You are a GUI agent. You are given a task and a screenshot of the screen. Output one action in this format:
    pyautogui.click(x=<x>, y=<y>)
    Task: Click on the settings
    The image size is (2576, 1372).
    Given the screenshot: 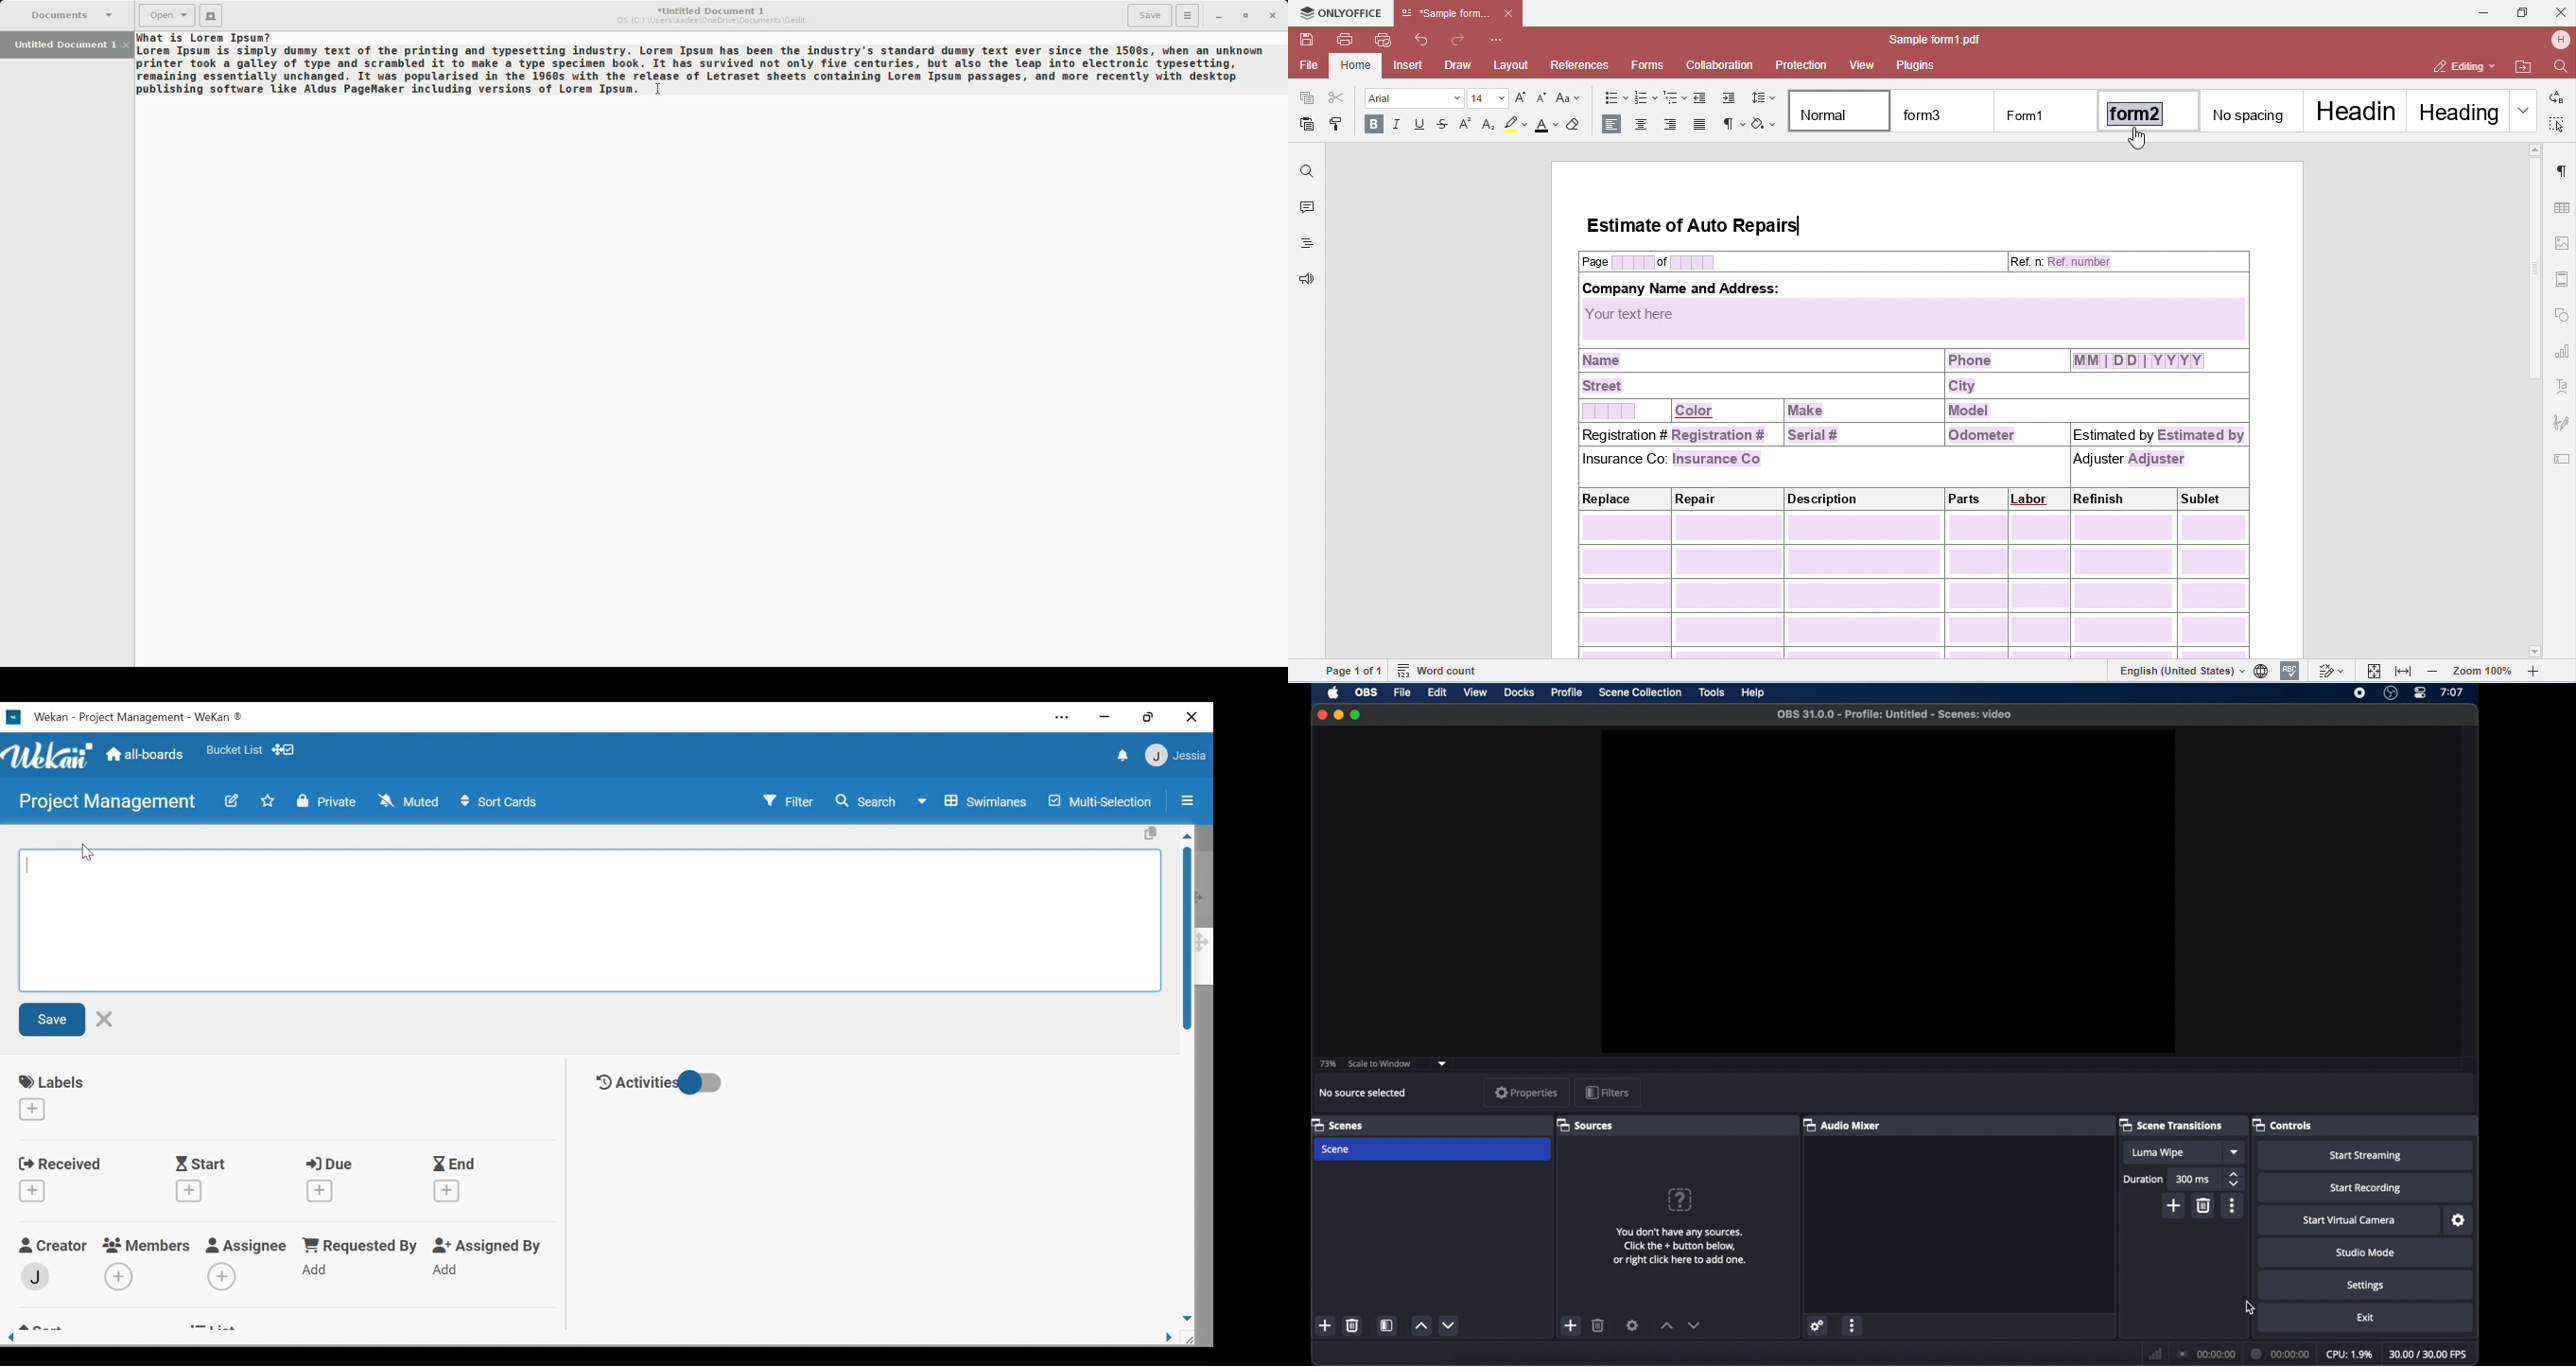 What is the action you would take?
    pyautogui.click(x=2366, y=1286)
    